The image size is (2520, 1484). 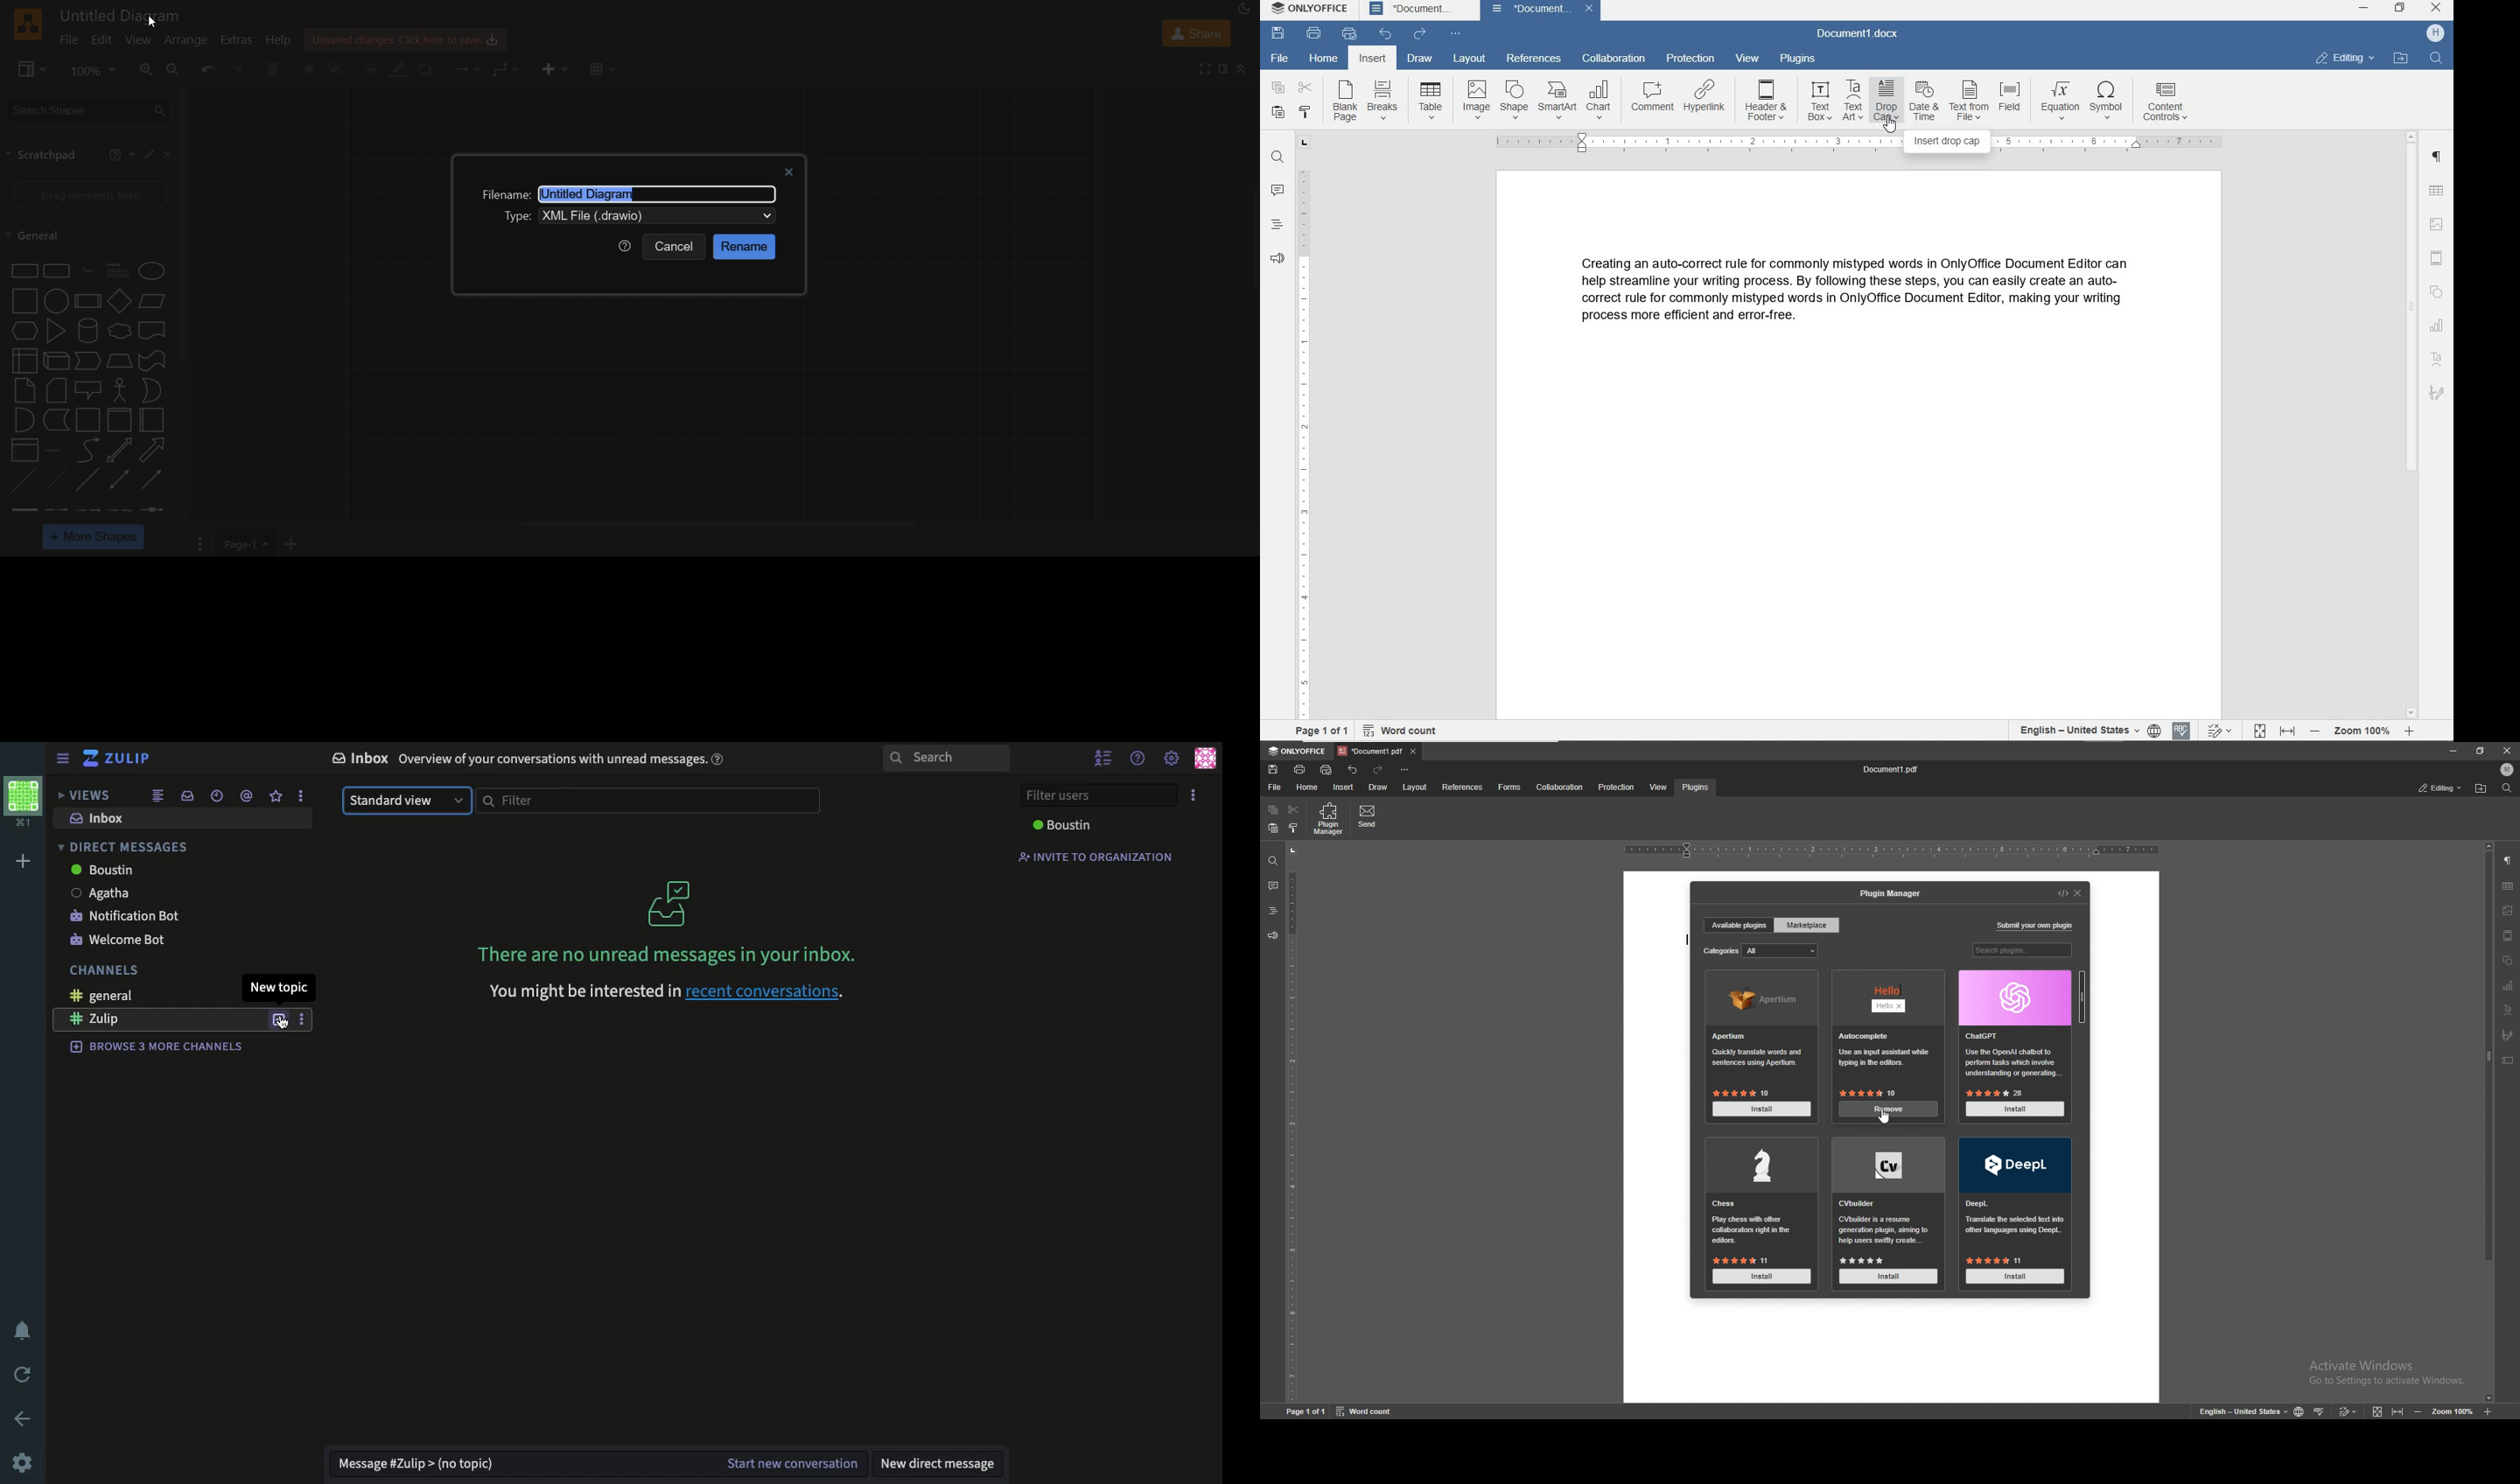 I want to click on page 1 of 1, so click(x=1320, y=733).